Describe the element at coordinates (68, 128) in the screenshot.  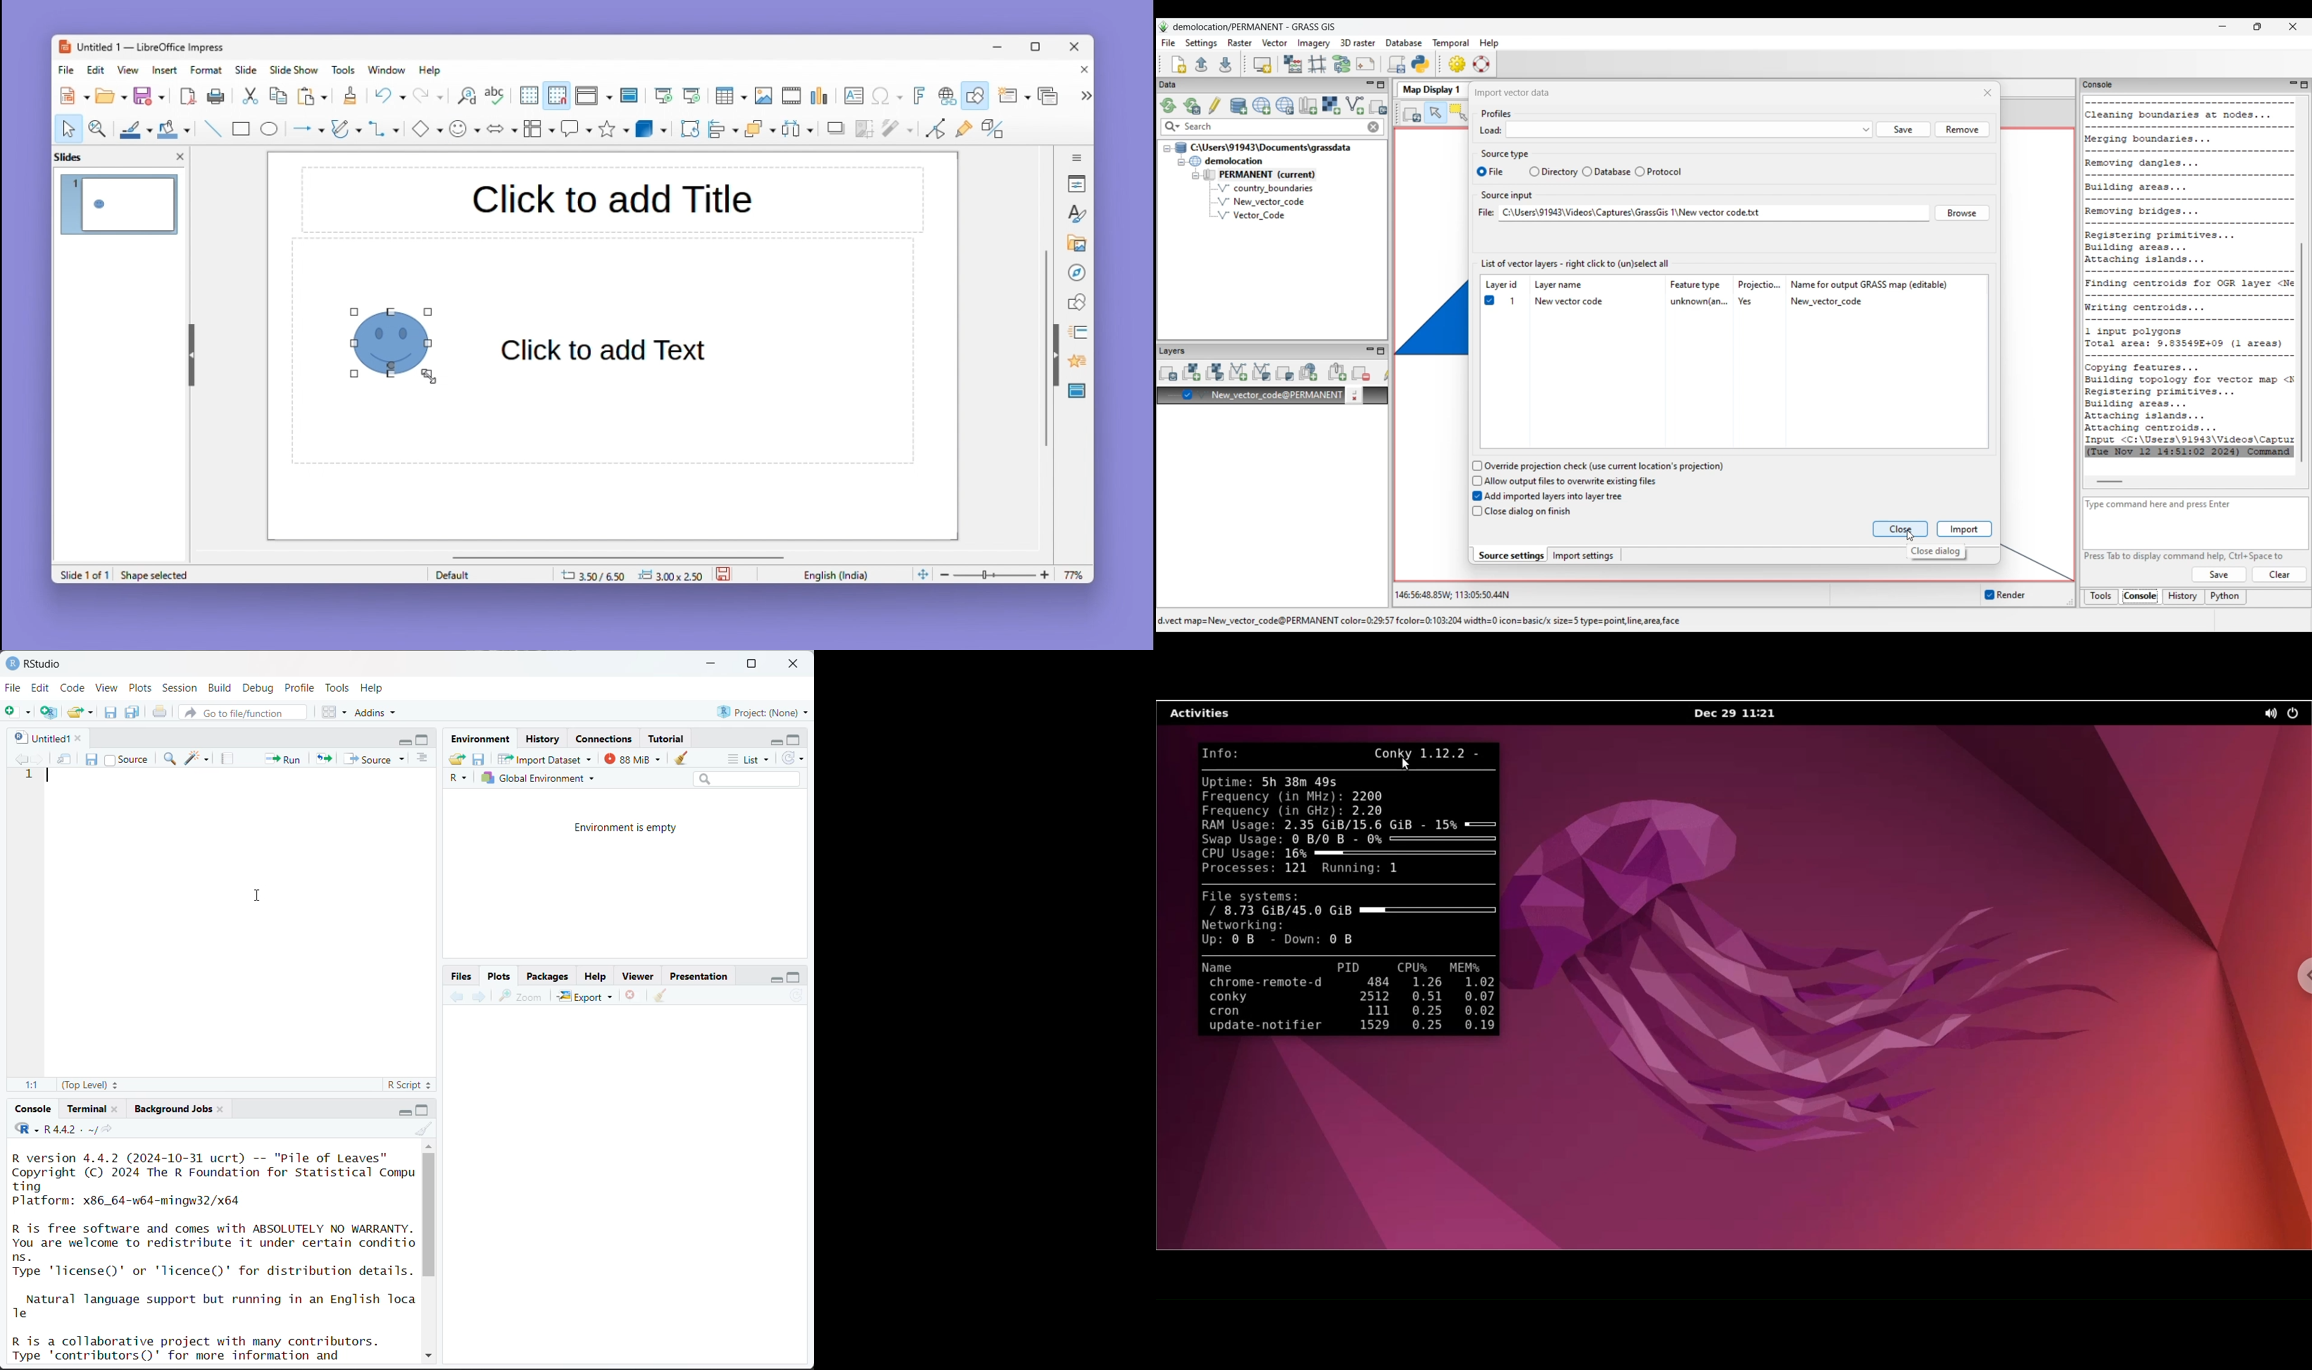
I see `Selection tool` at that location.